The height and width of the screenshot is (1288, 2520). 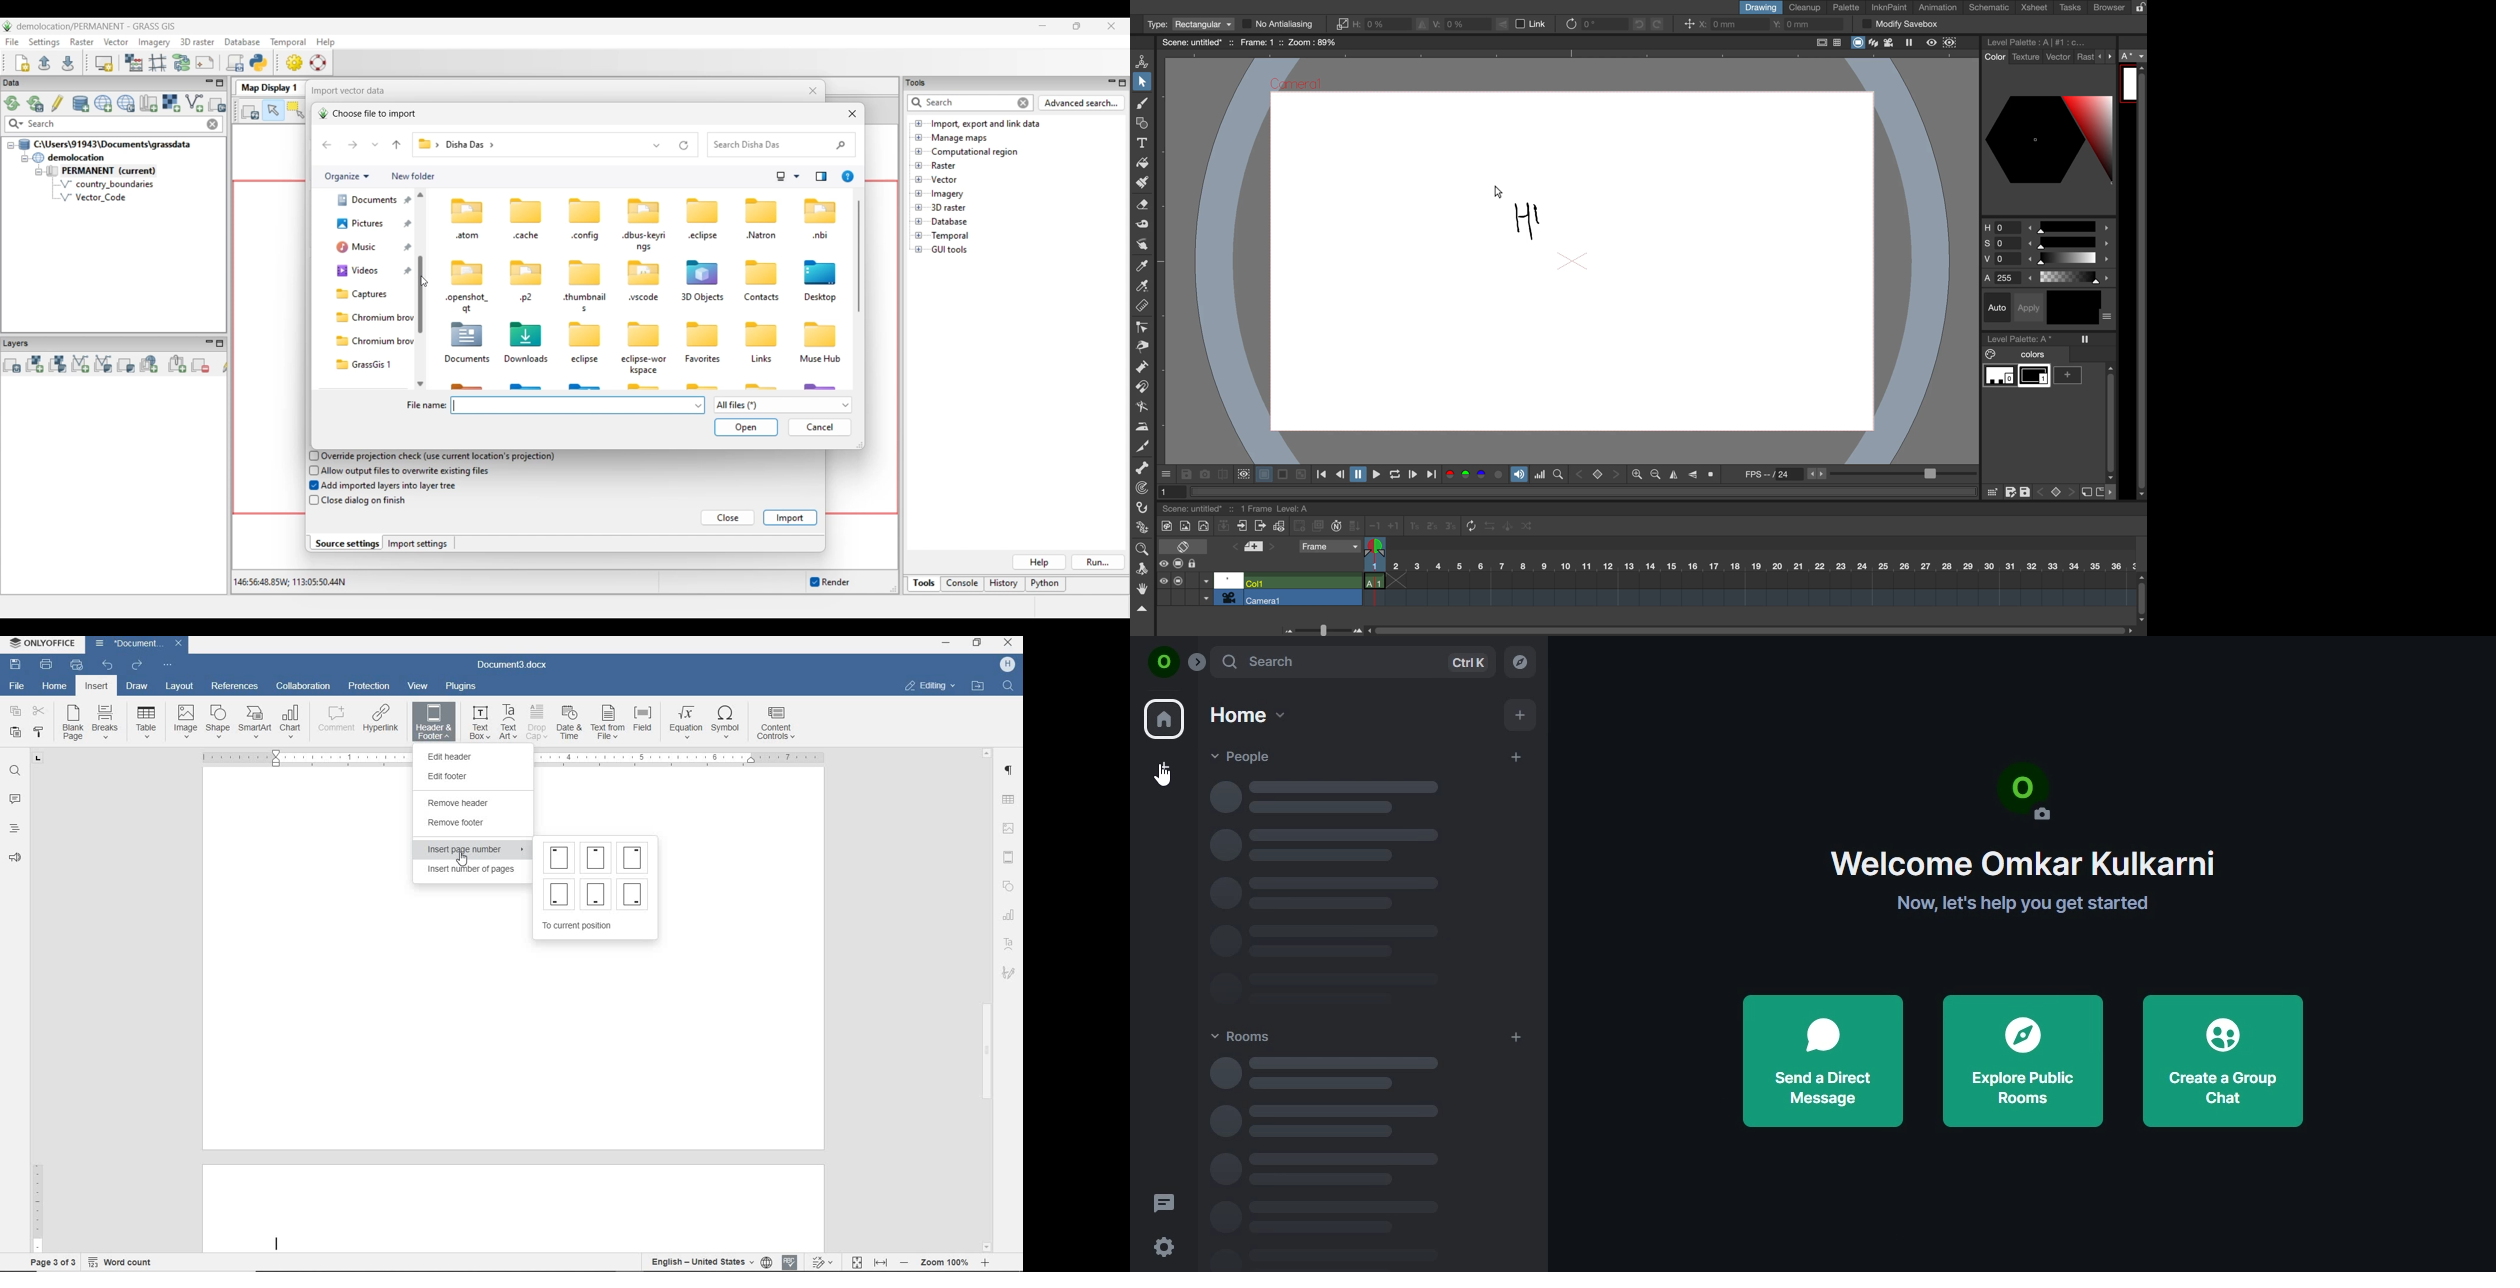 I want to click on histogram, so click(x=1540, y=474).